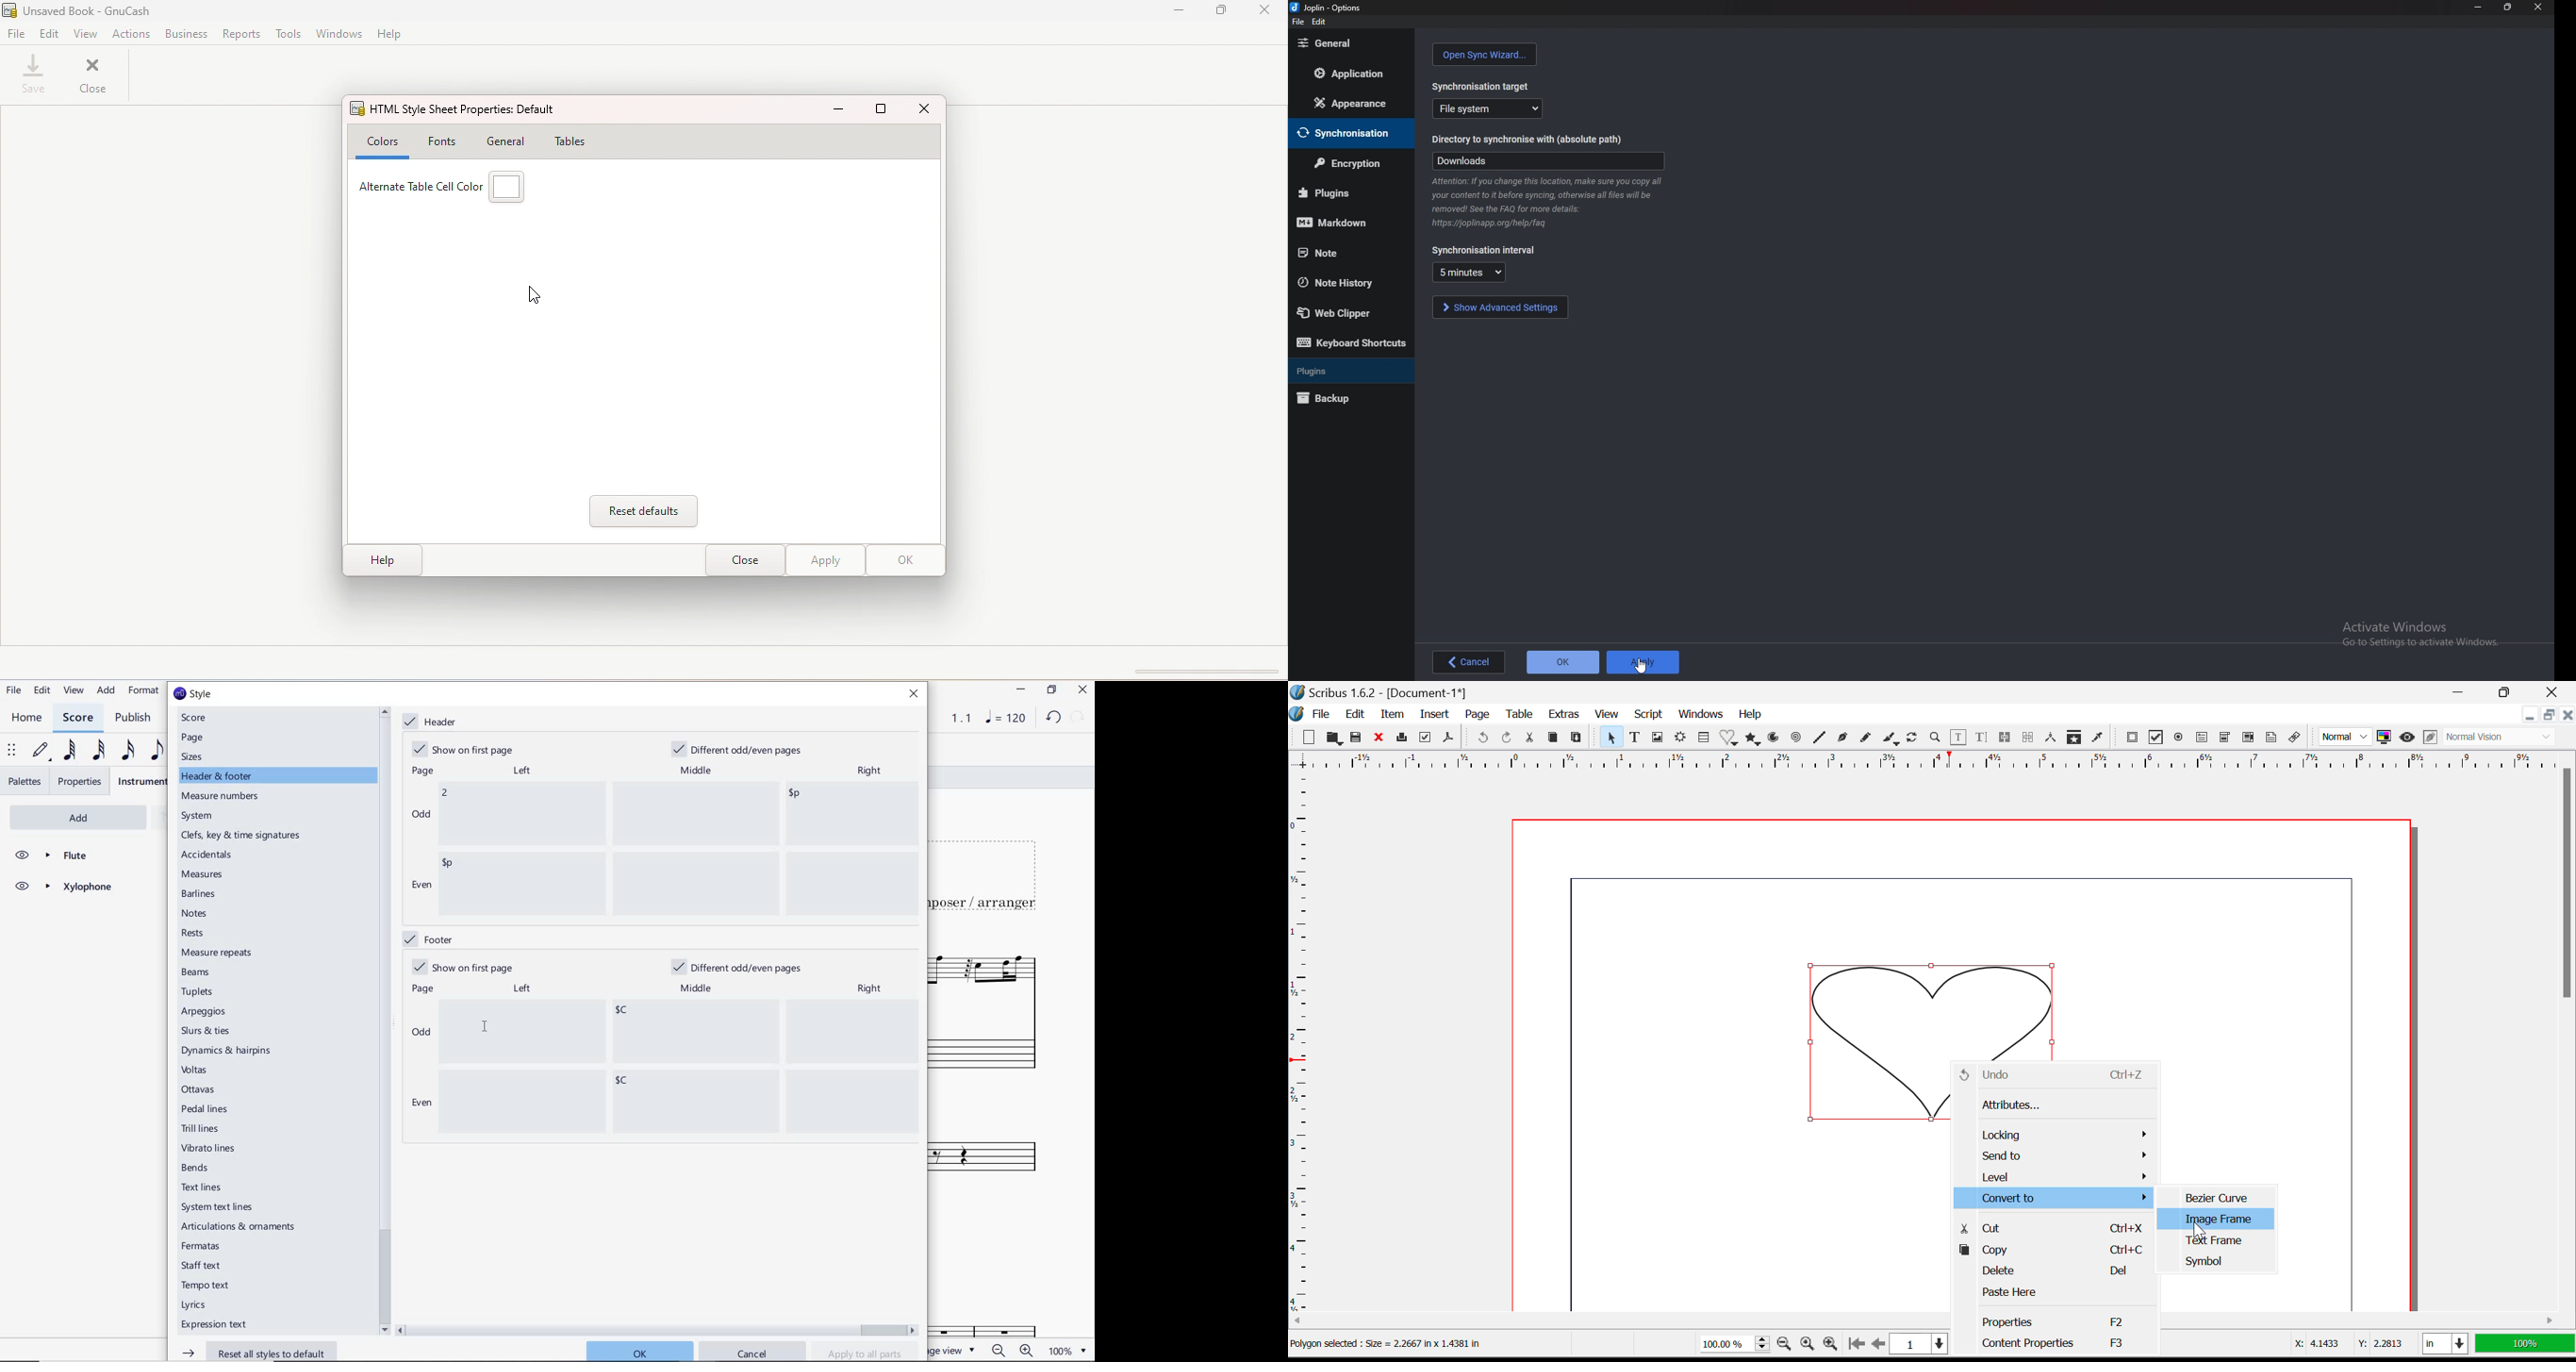  I want to click on system, so click(199, 816).